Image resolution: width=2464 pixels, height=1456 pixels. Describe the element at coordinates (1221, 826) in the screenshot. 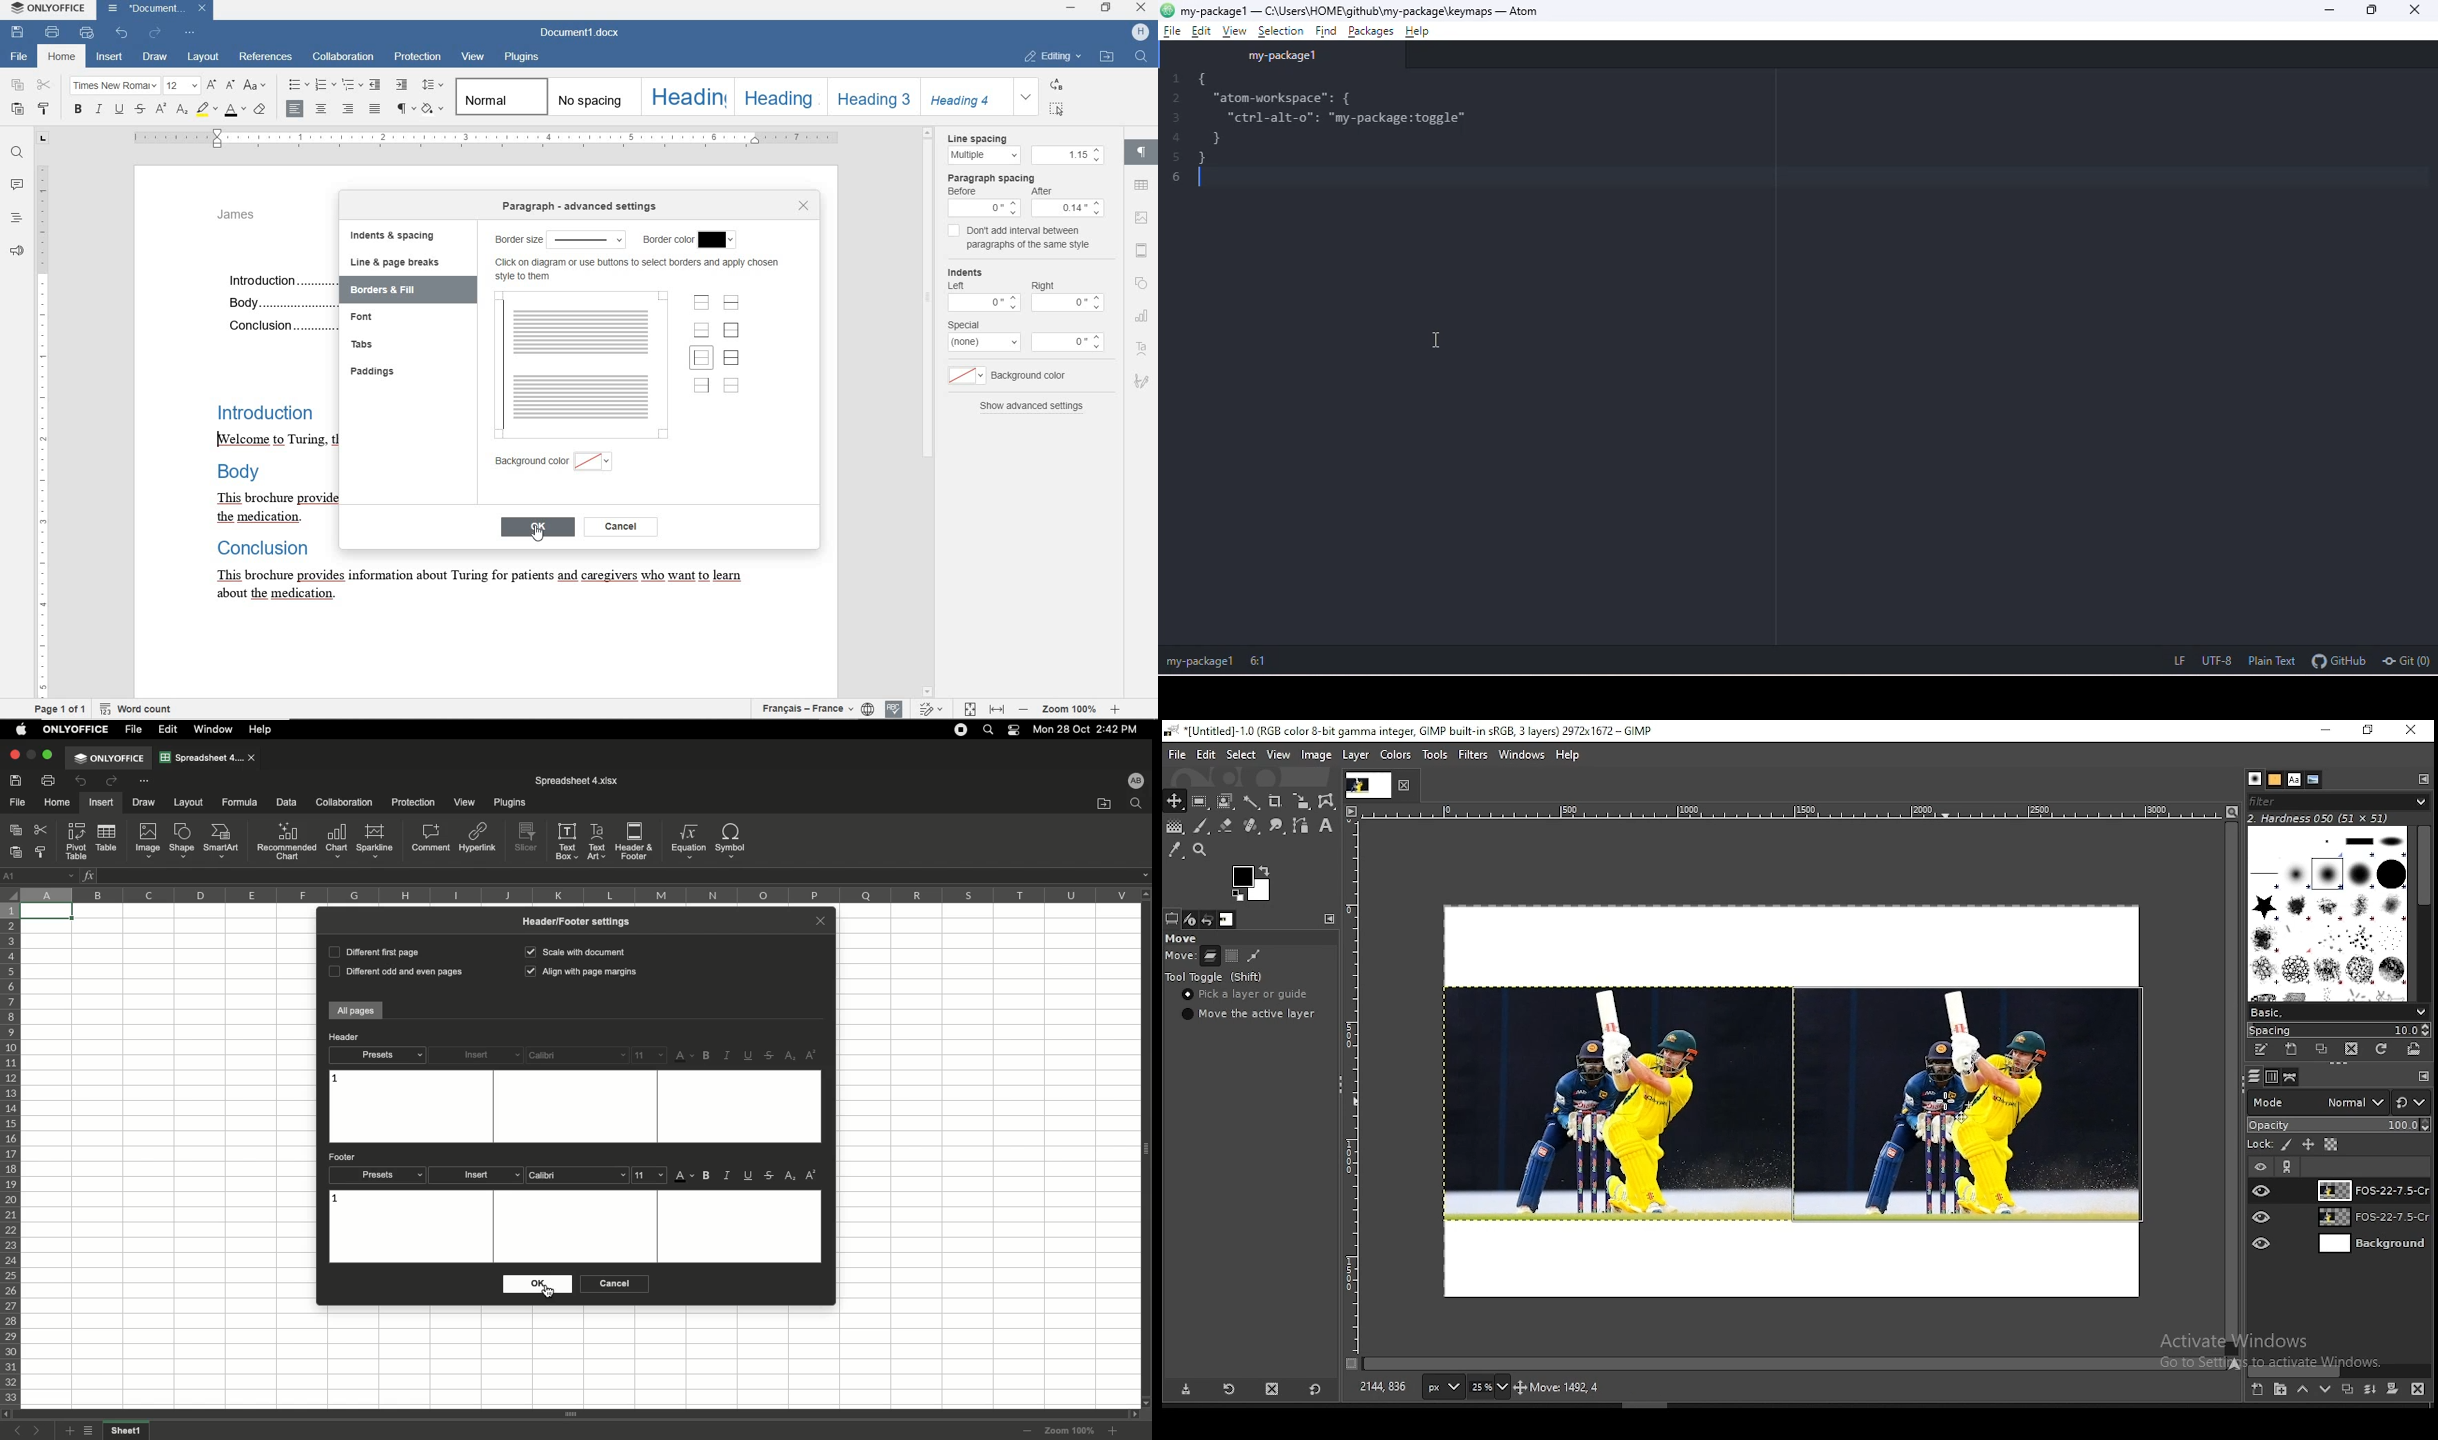

I see `eraser tool` at that location.